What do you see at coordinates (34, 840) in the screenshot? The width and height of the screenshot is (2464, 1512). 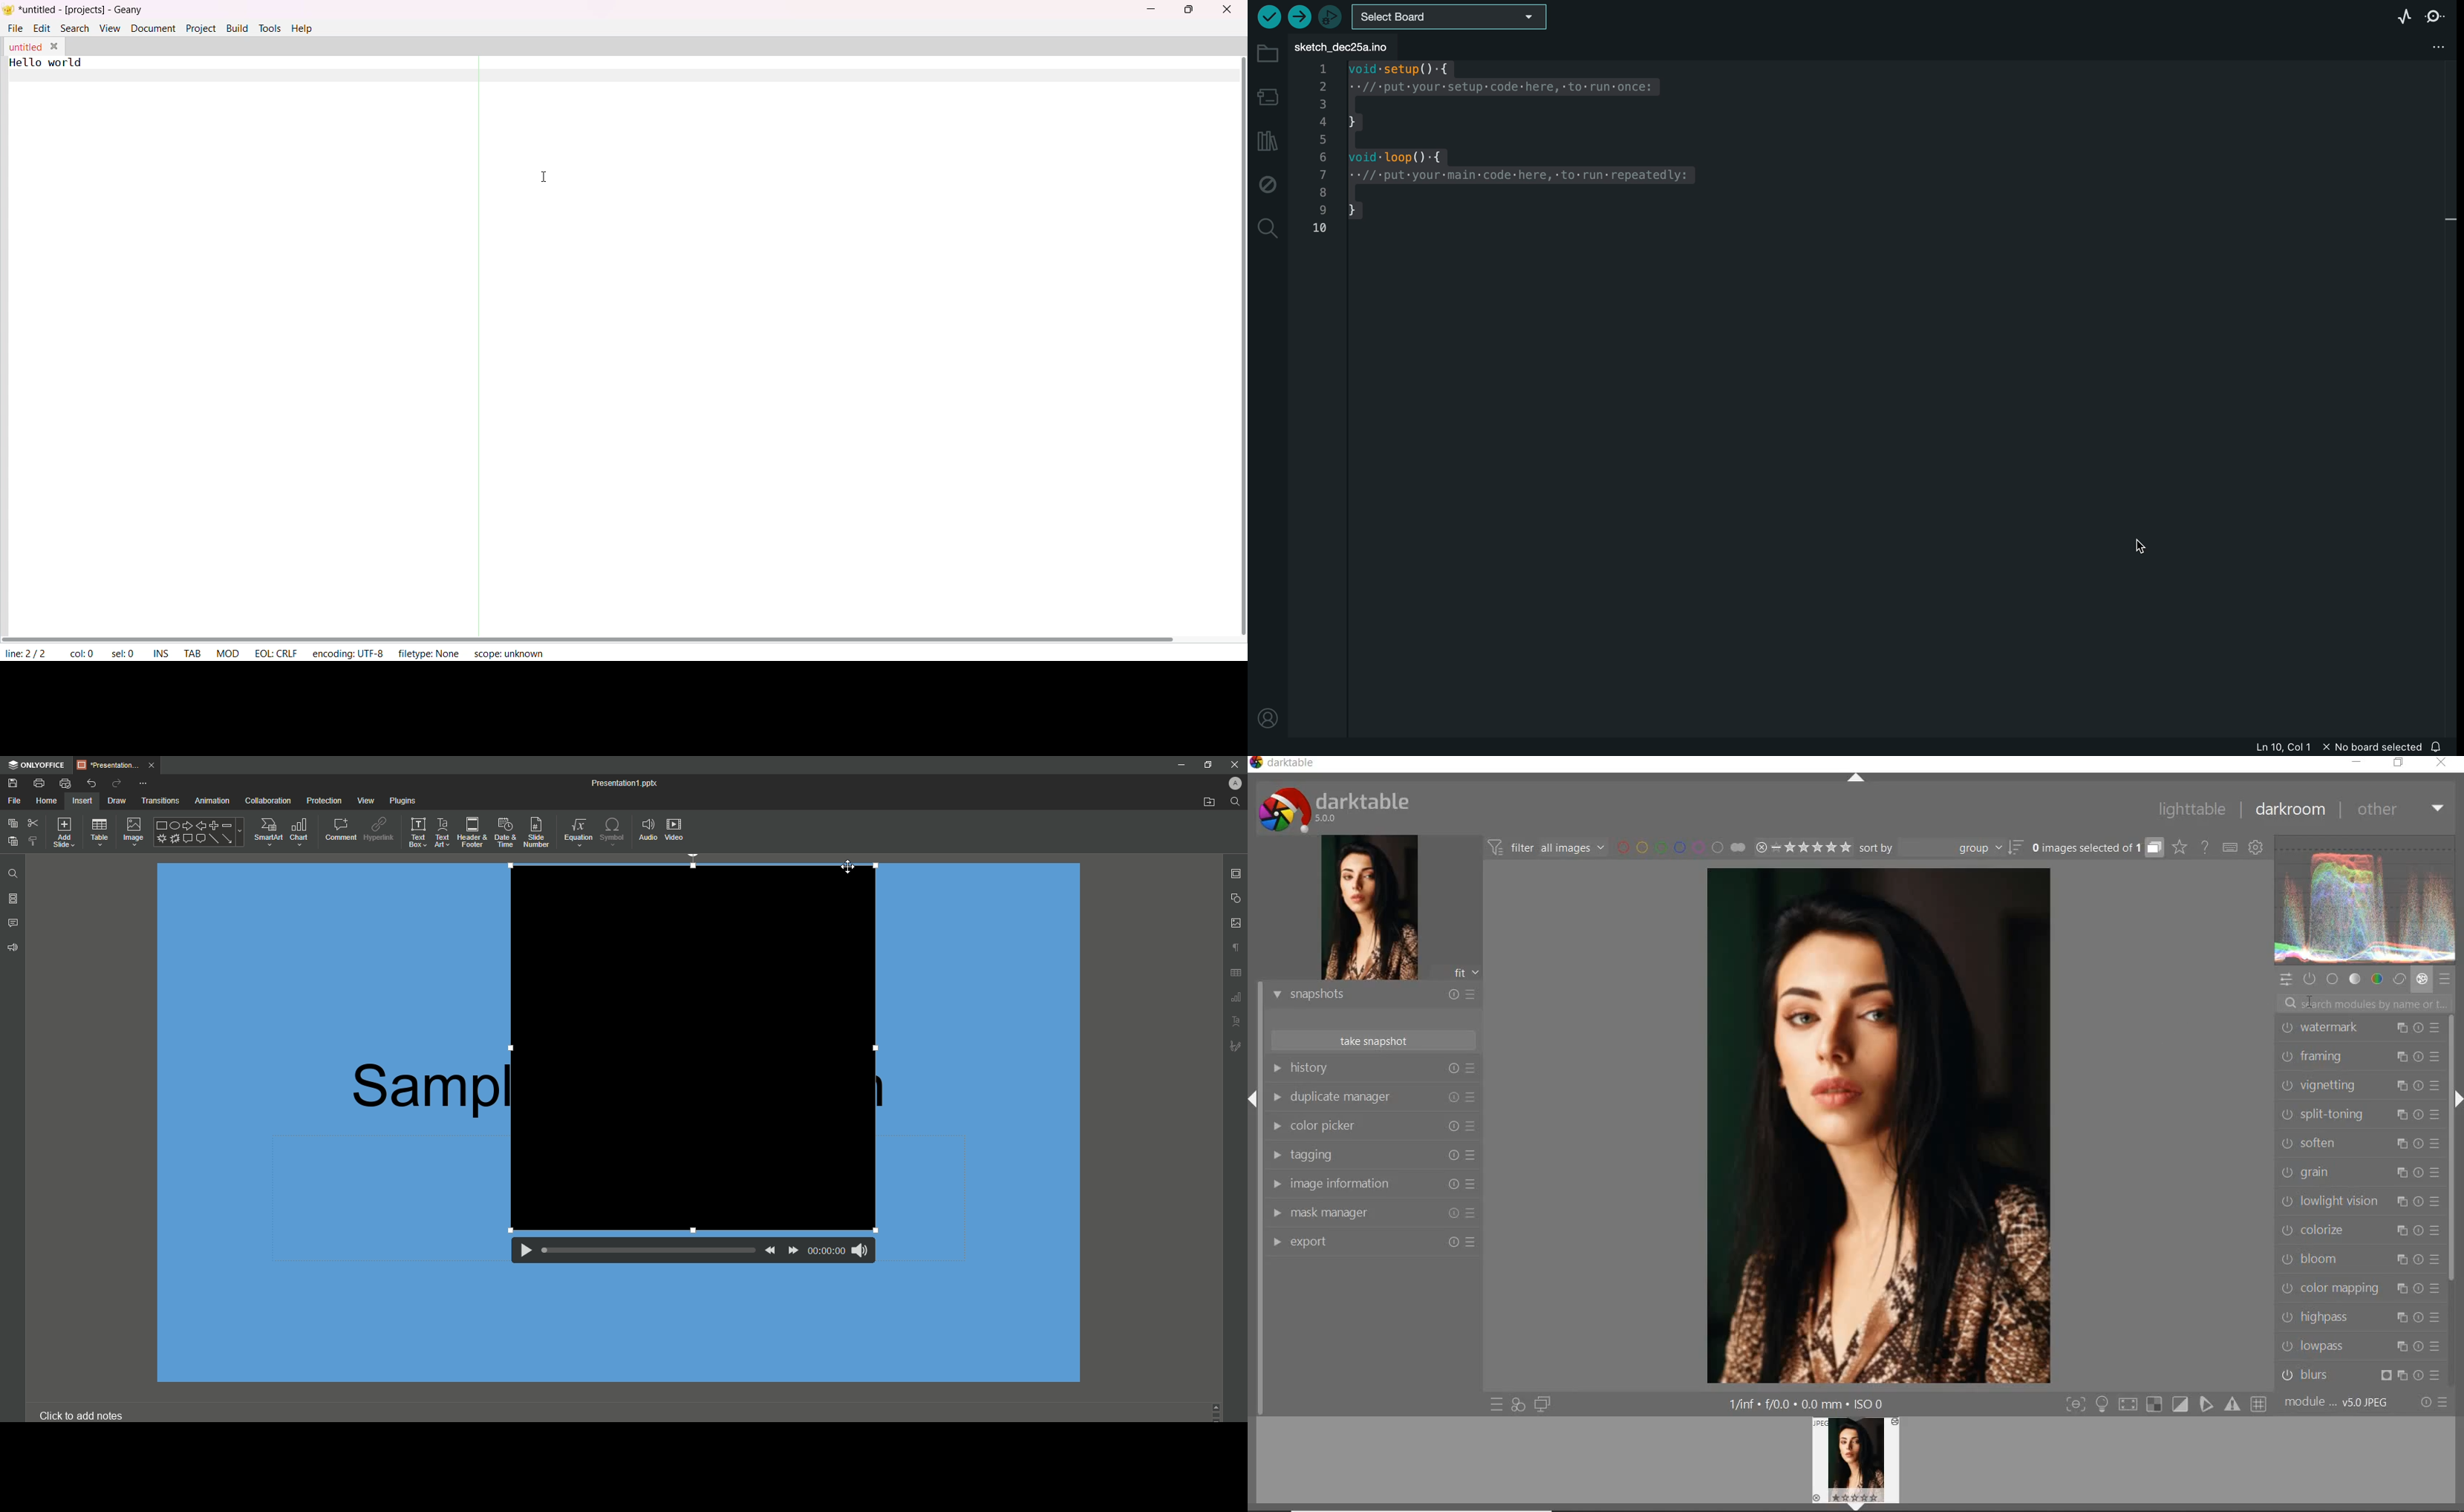 I see `Choose Styling` at bounding box center [34, 840].